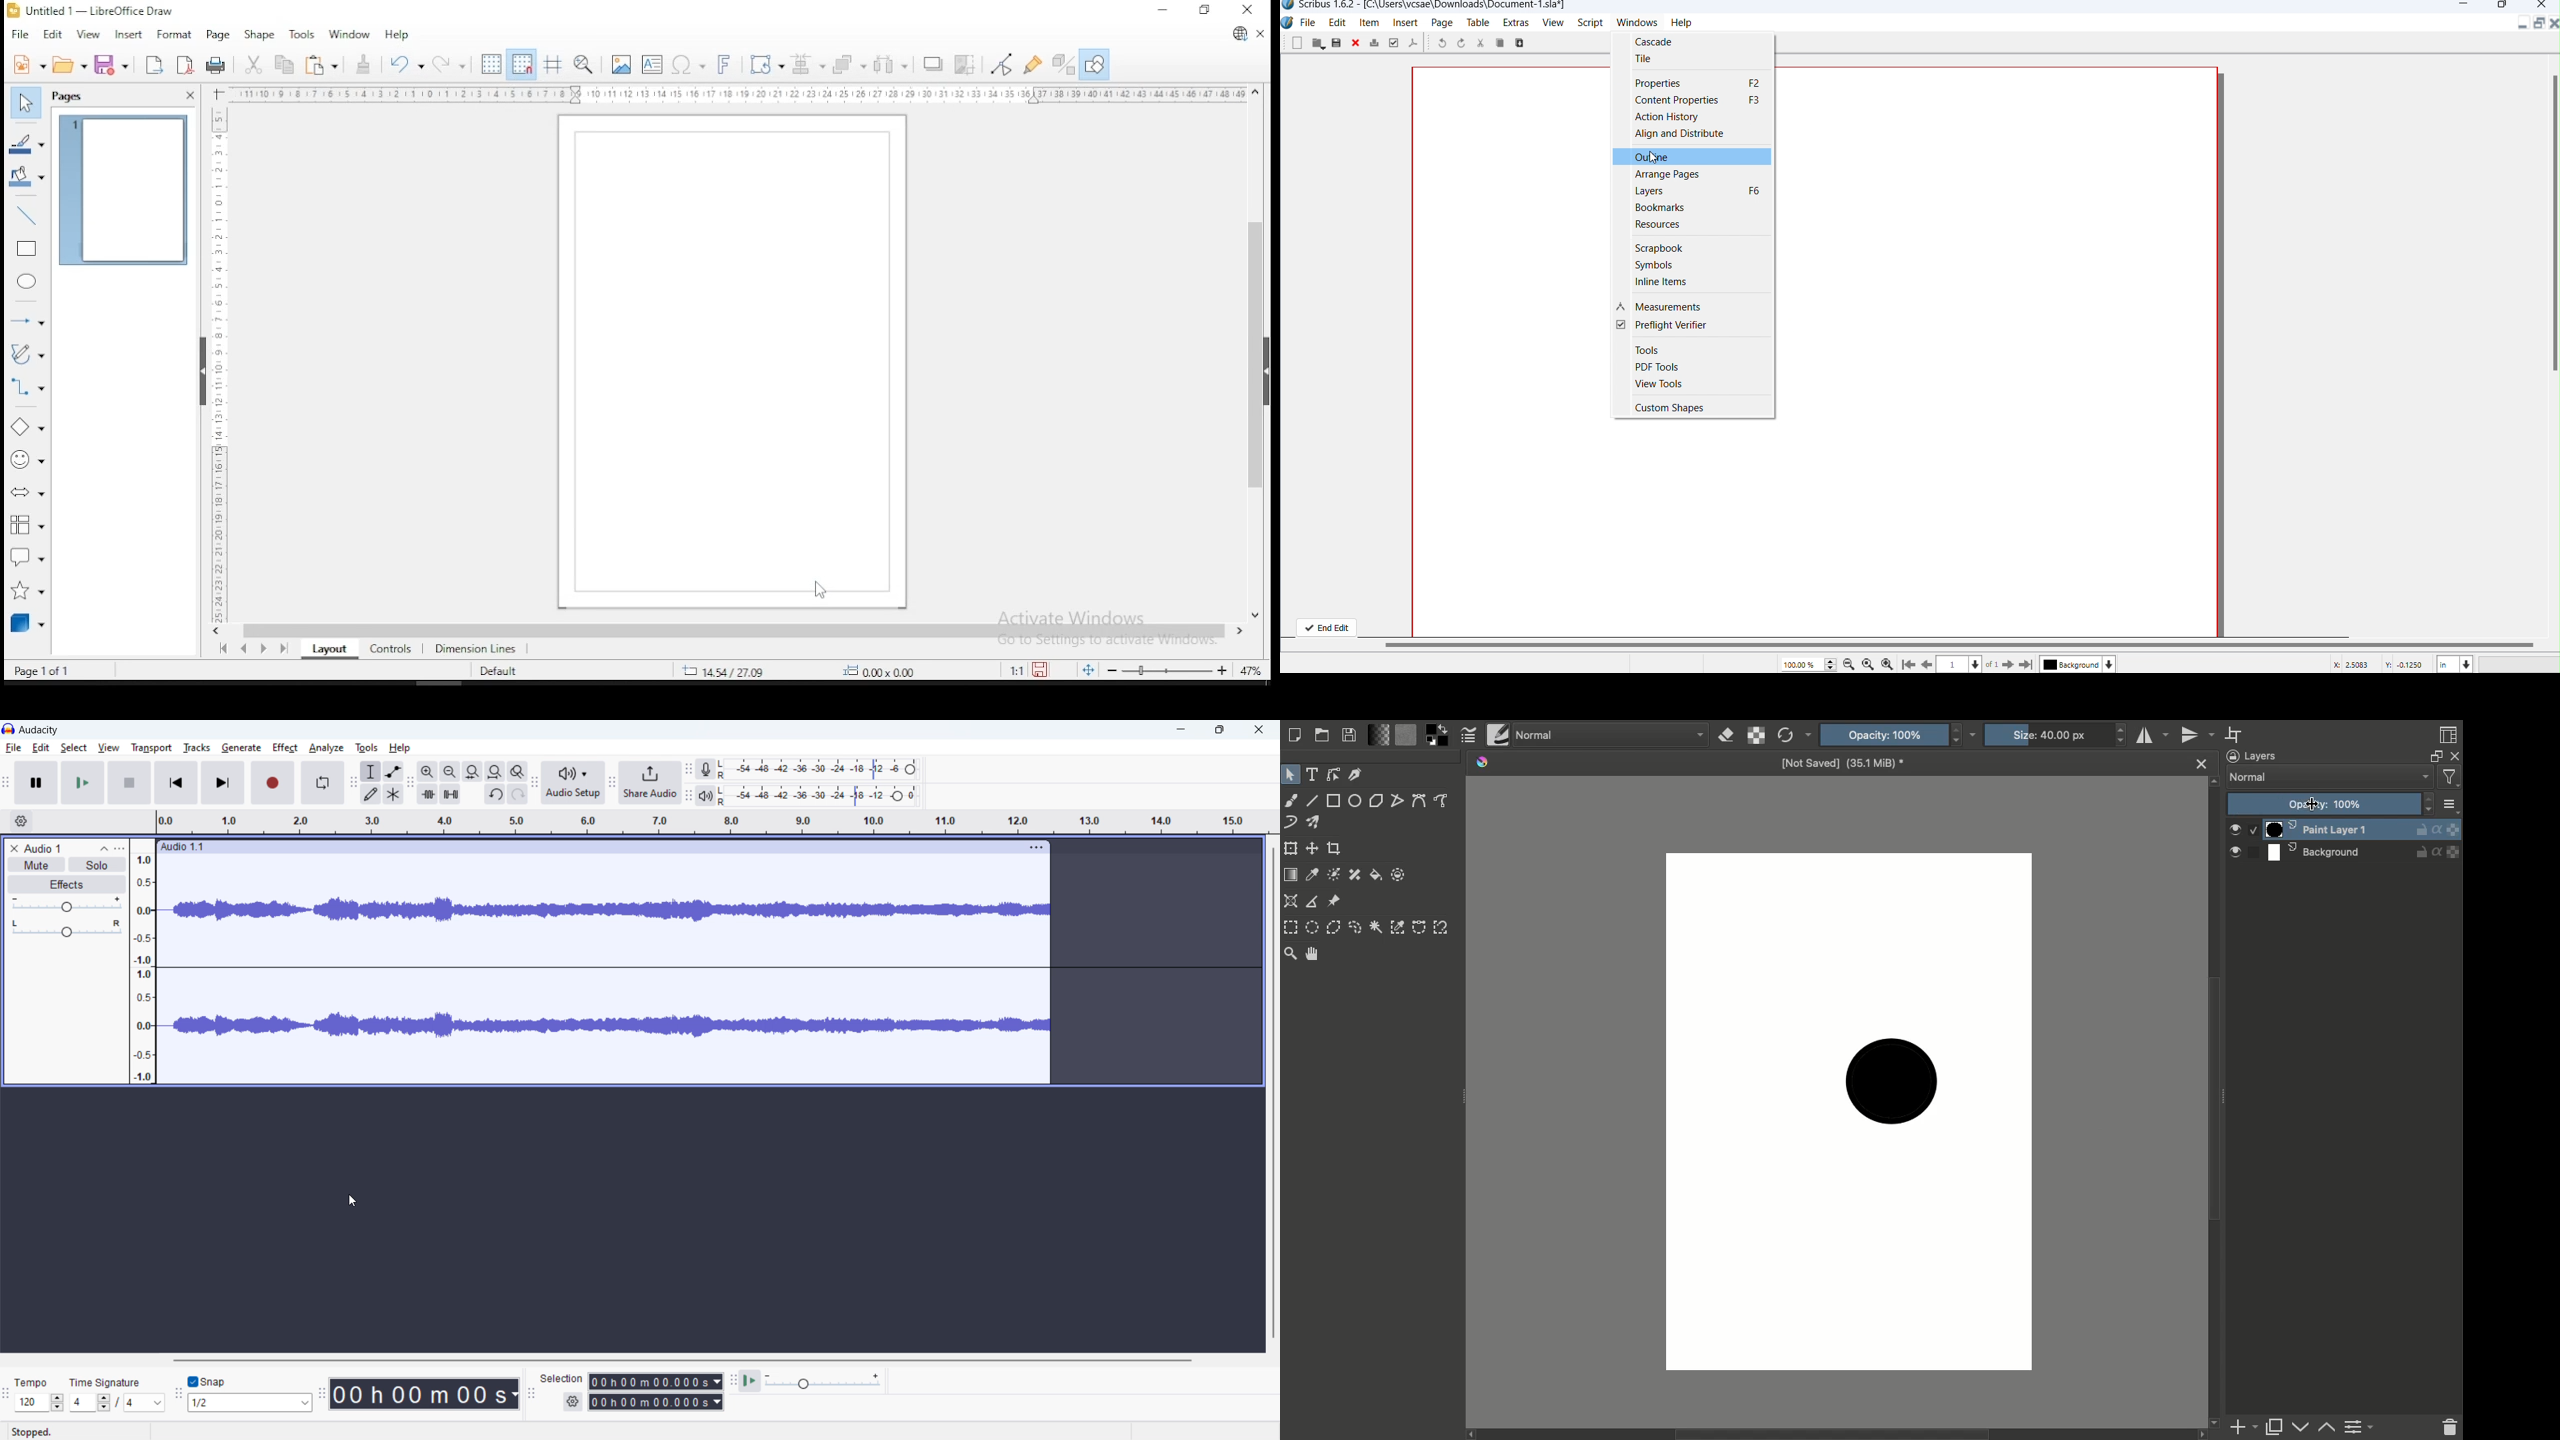 The height and width of the screenshot is (1456, 2576). What do you see at coordinates (555, 64) in the screenshot?
I see `show helplines when moving` at bounding box center [555, 64].